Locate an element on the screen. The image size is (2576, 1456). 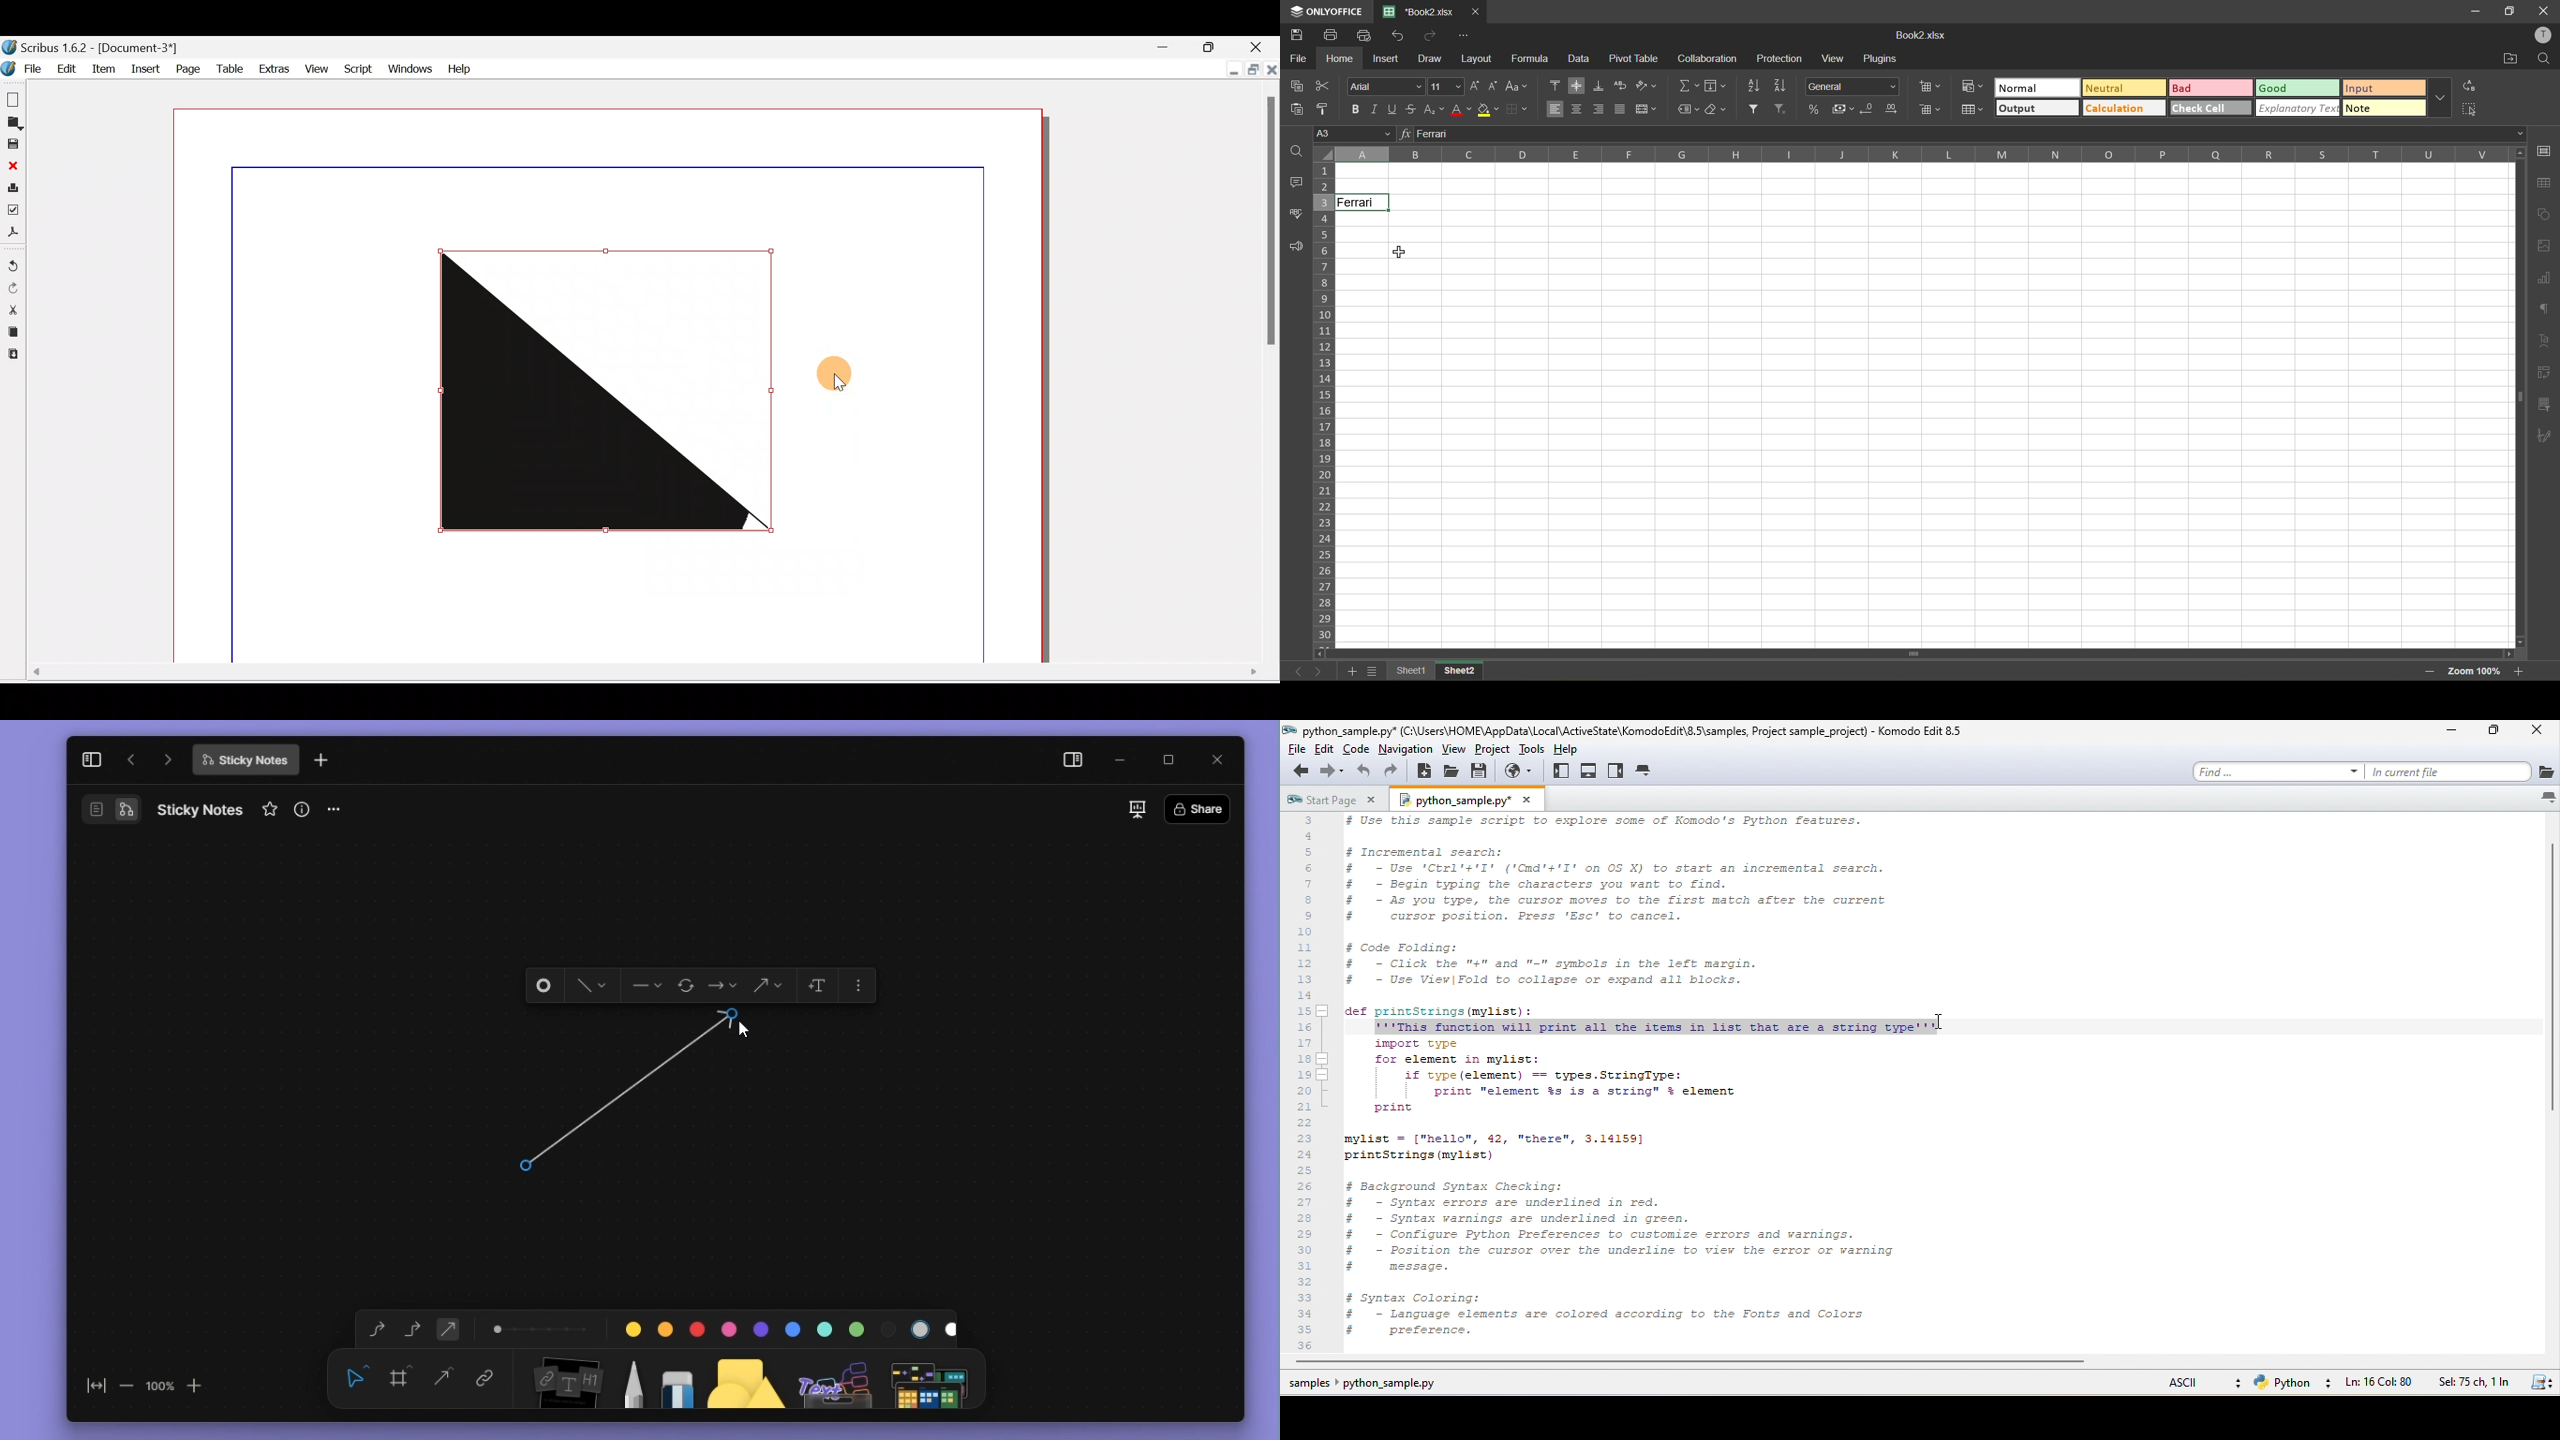
sheet list is located at coordinates (1372, 671).